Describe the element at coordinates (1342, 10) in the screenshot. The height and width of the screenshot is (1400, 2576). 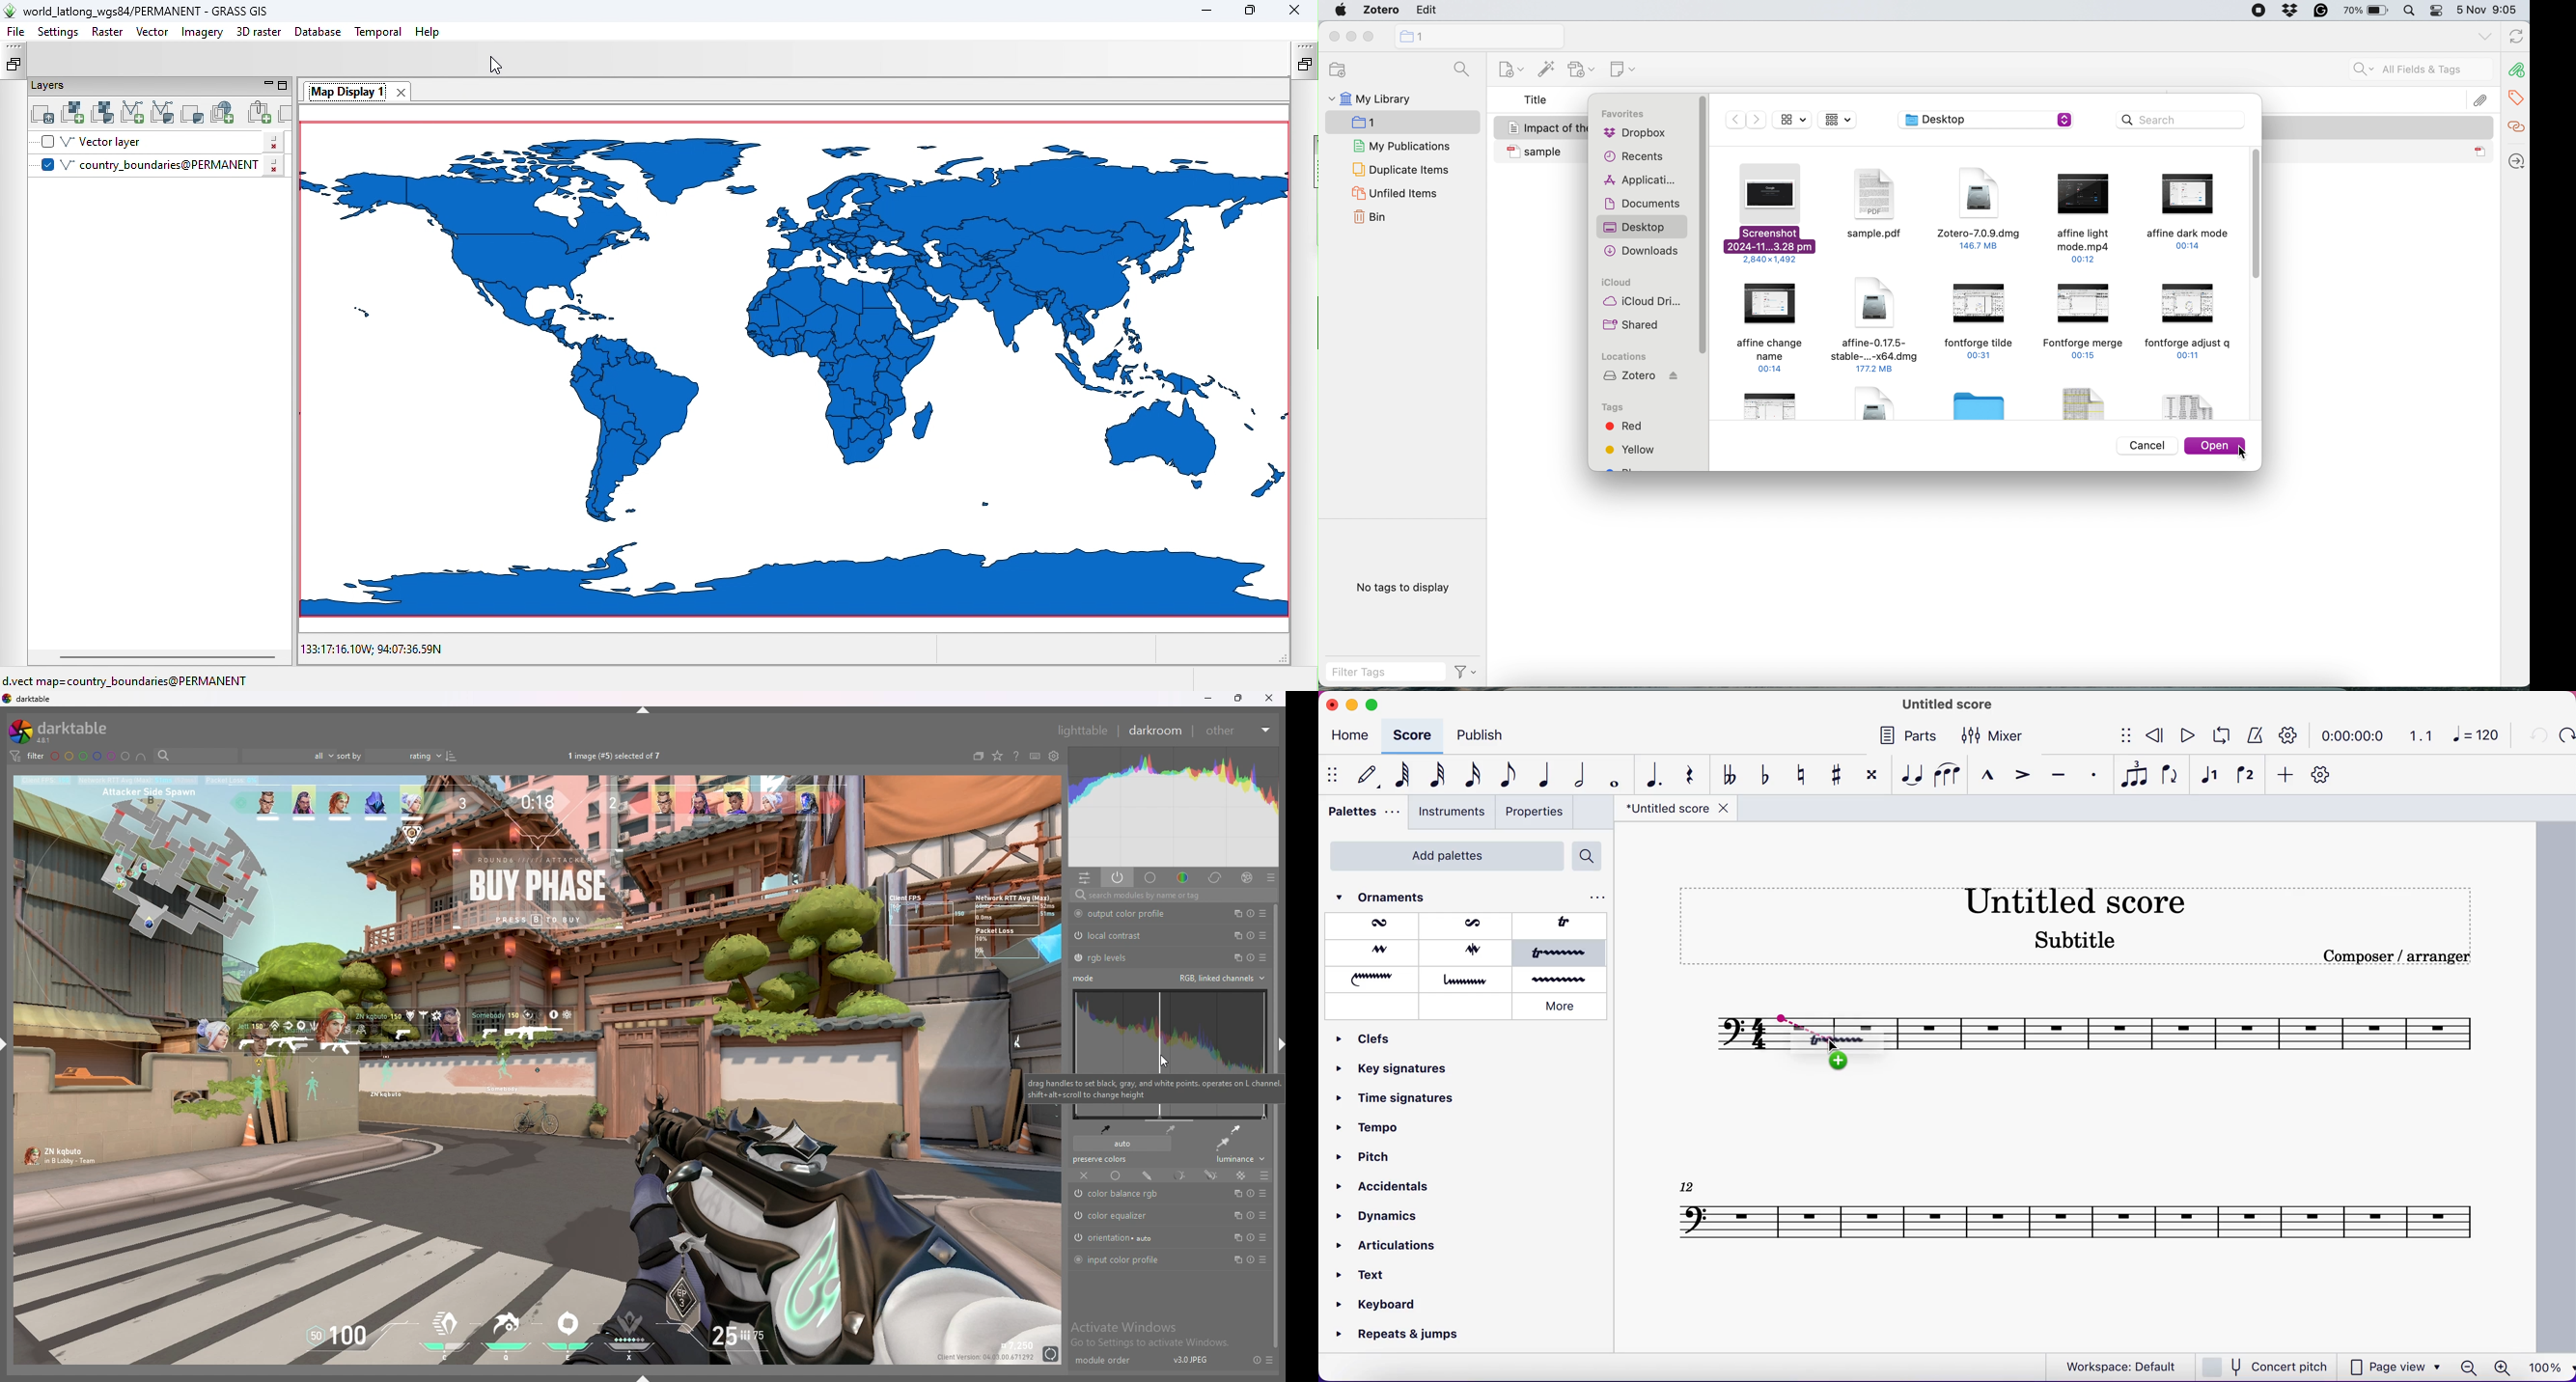
I see `system logo` at that location.